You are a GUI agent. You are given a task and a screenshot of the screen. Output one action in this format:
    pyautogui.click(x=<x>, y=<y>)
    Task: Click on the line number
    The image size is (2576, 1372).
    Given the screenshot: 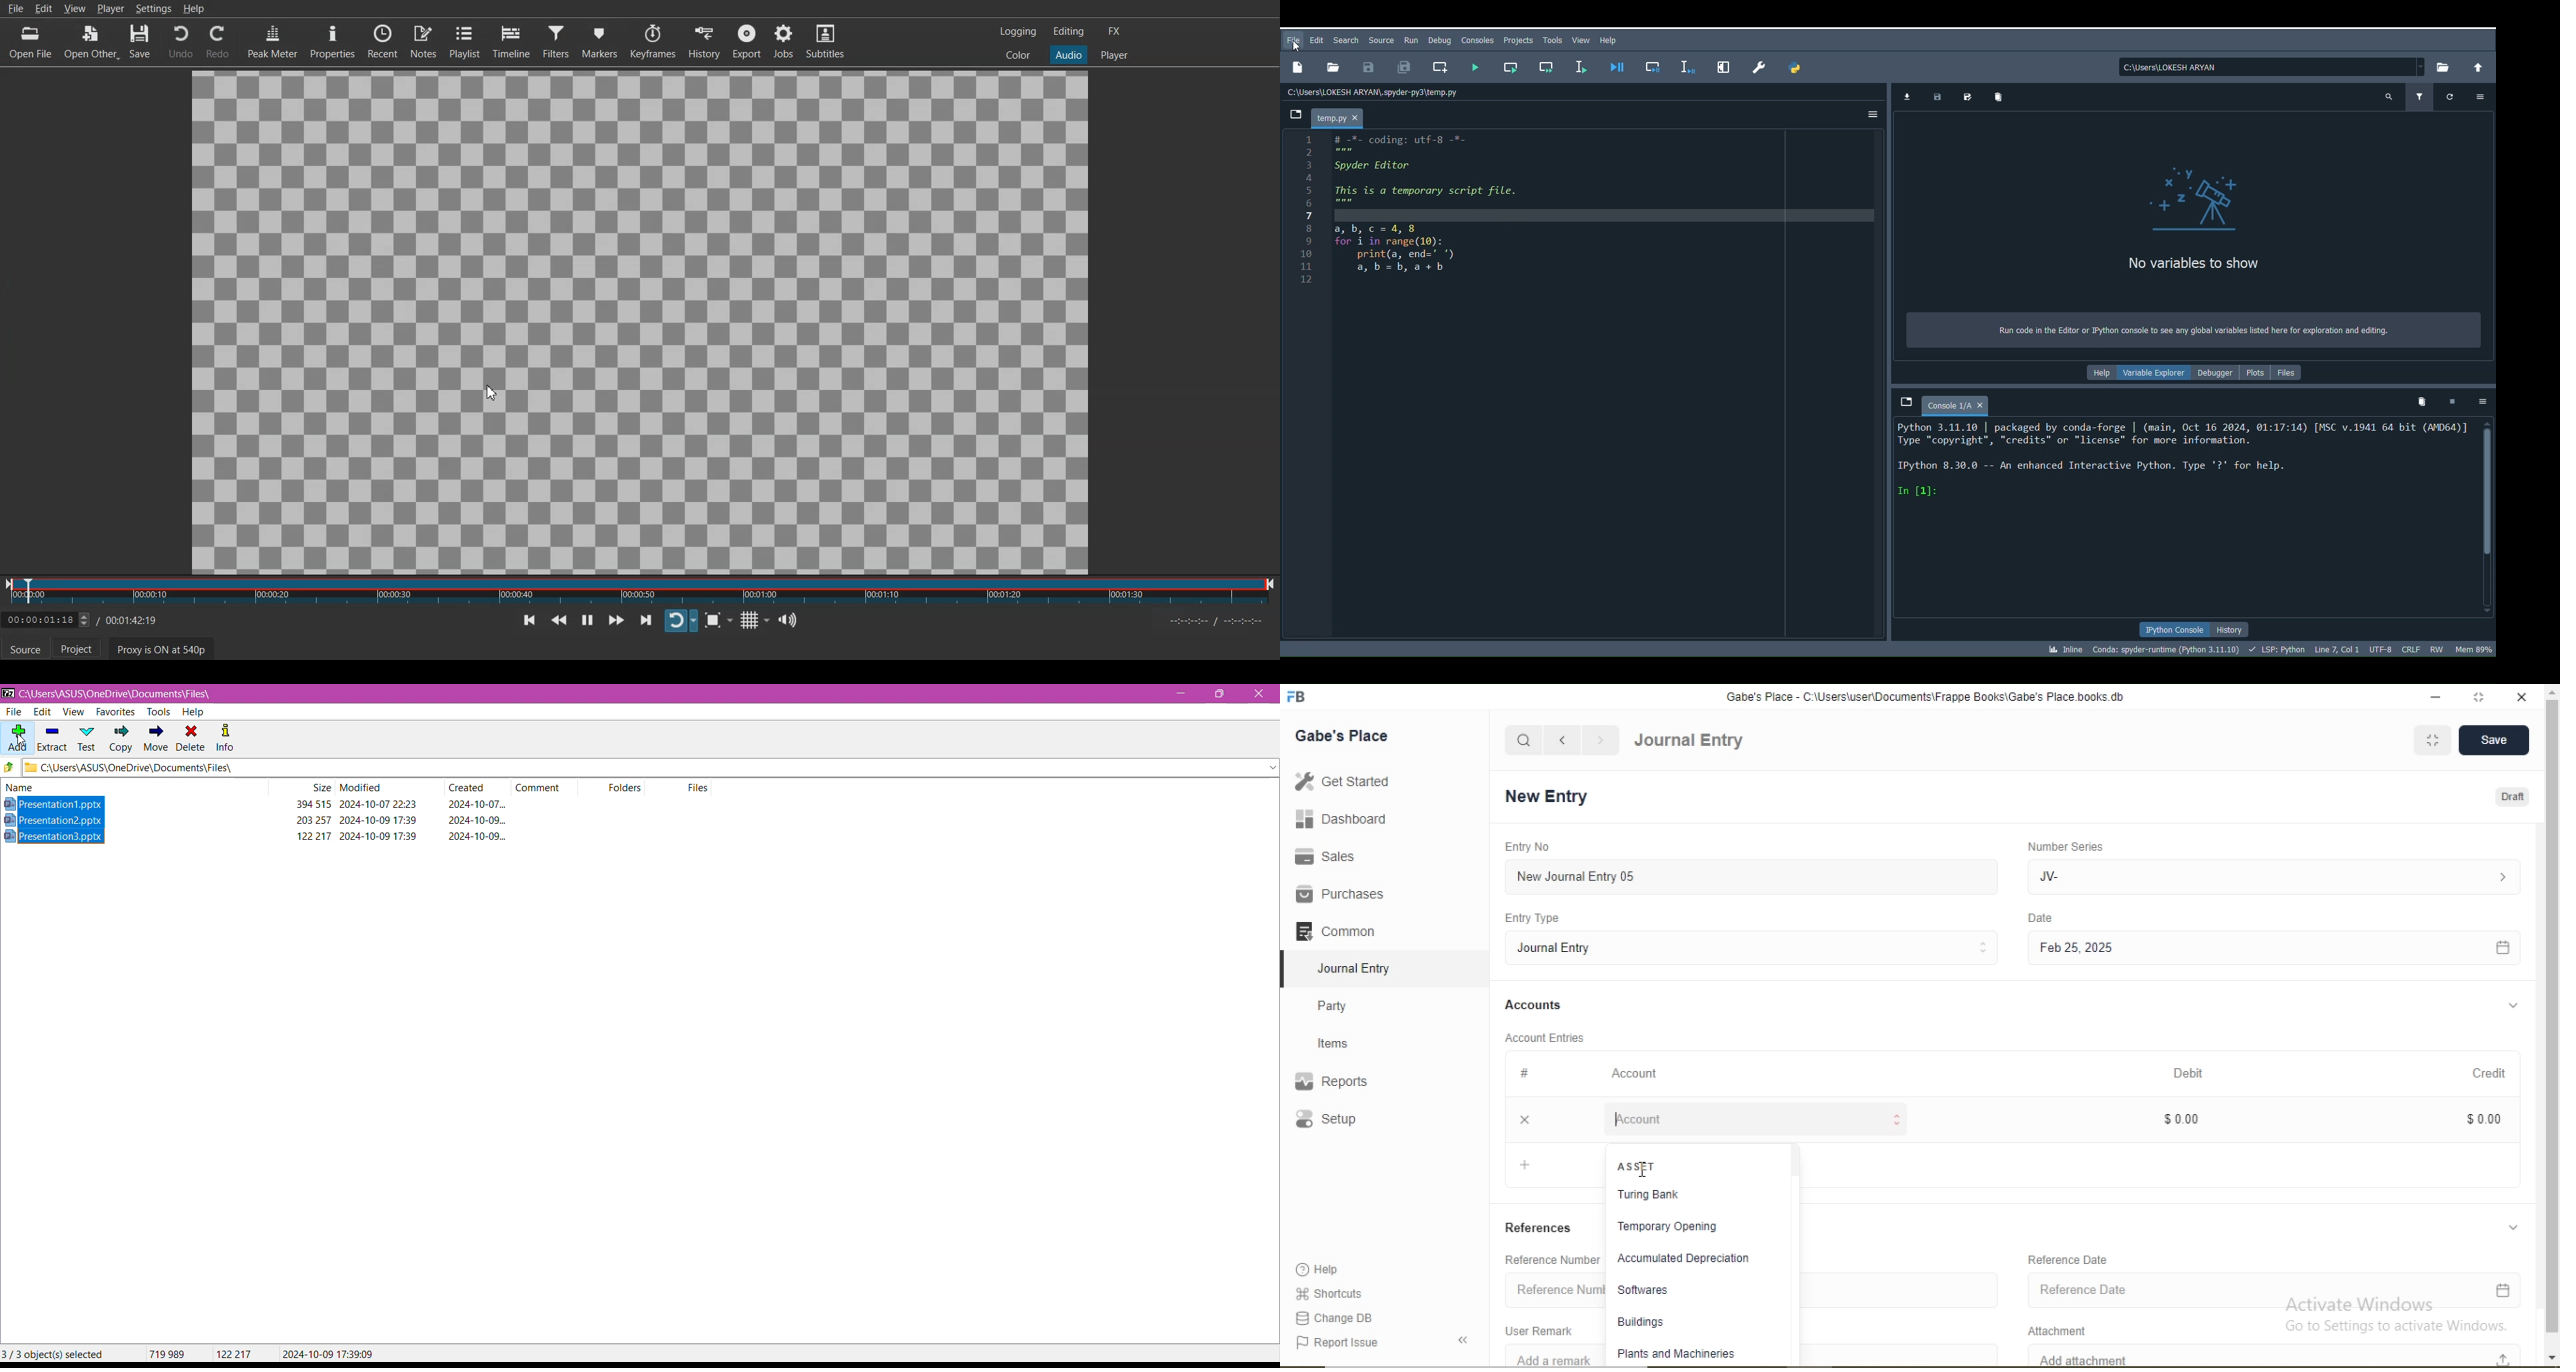 What is the action you would take?
    pyautogui.click(x=1307, y=211)
    